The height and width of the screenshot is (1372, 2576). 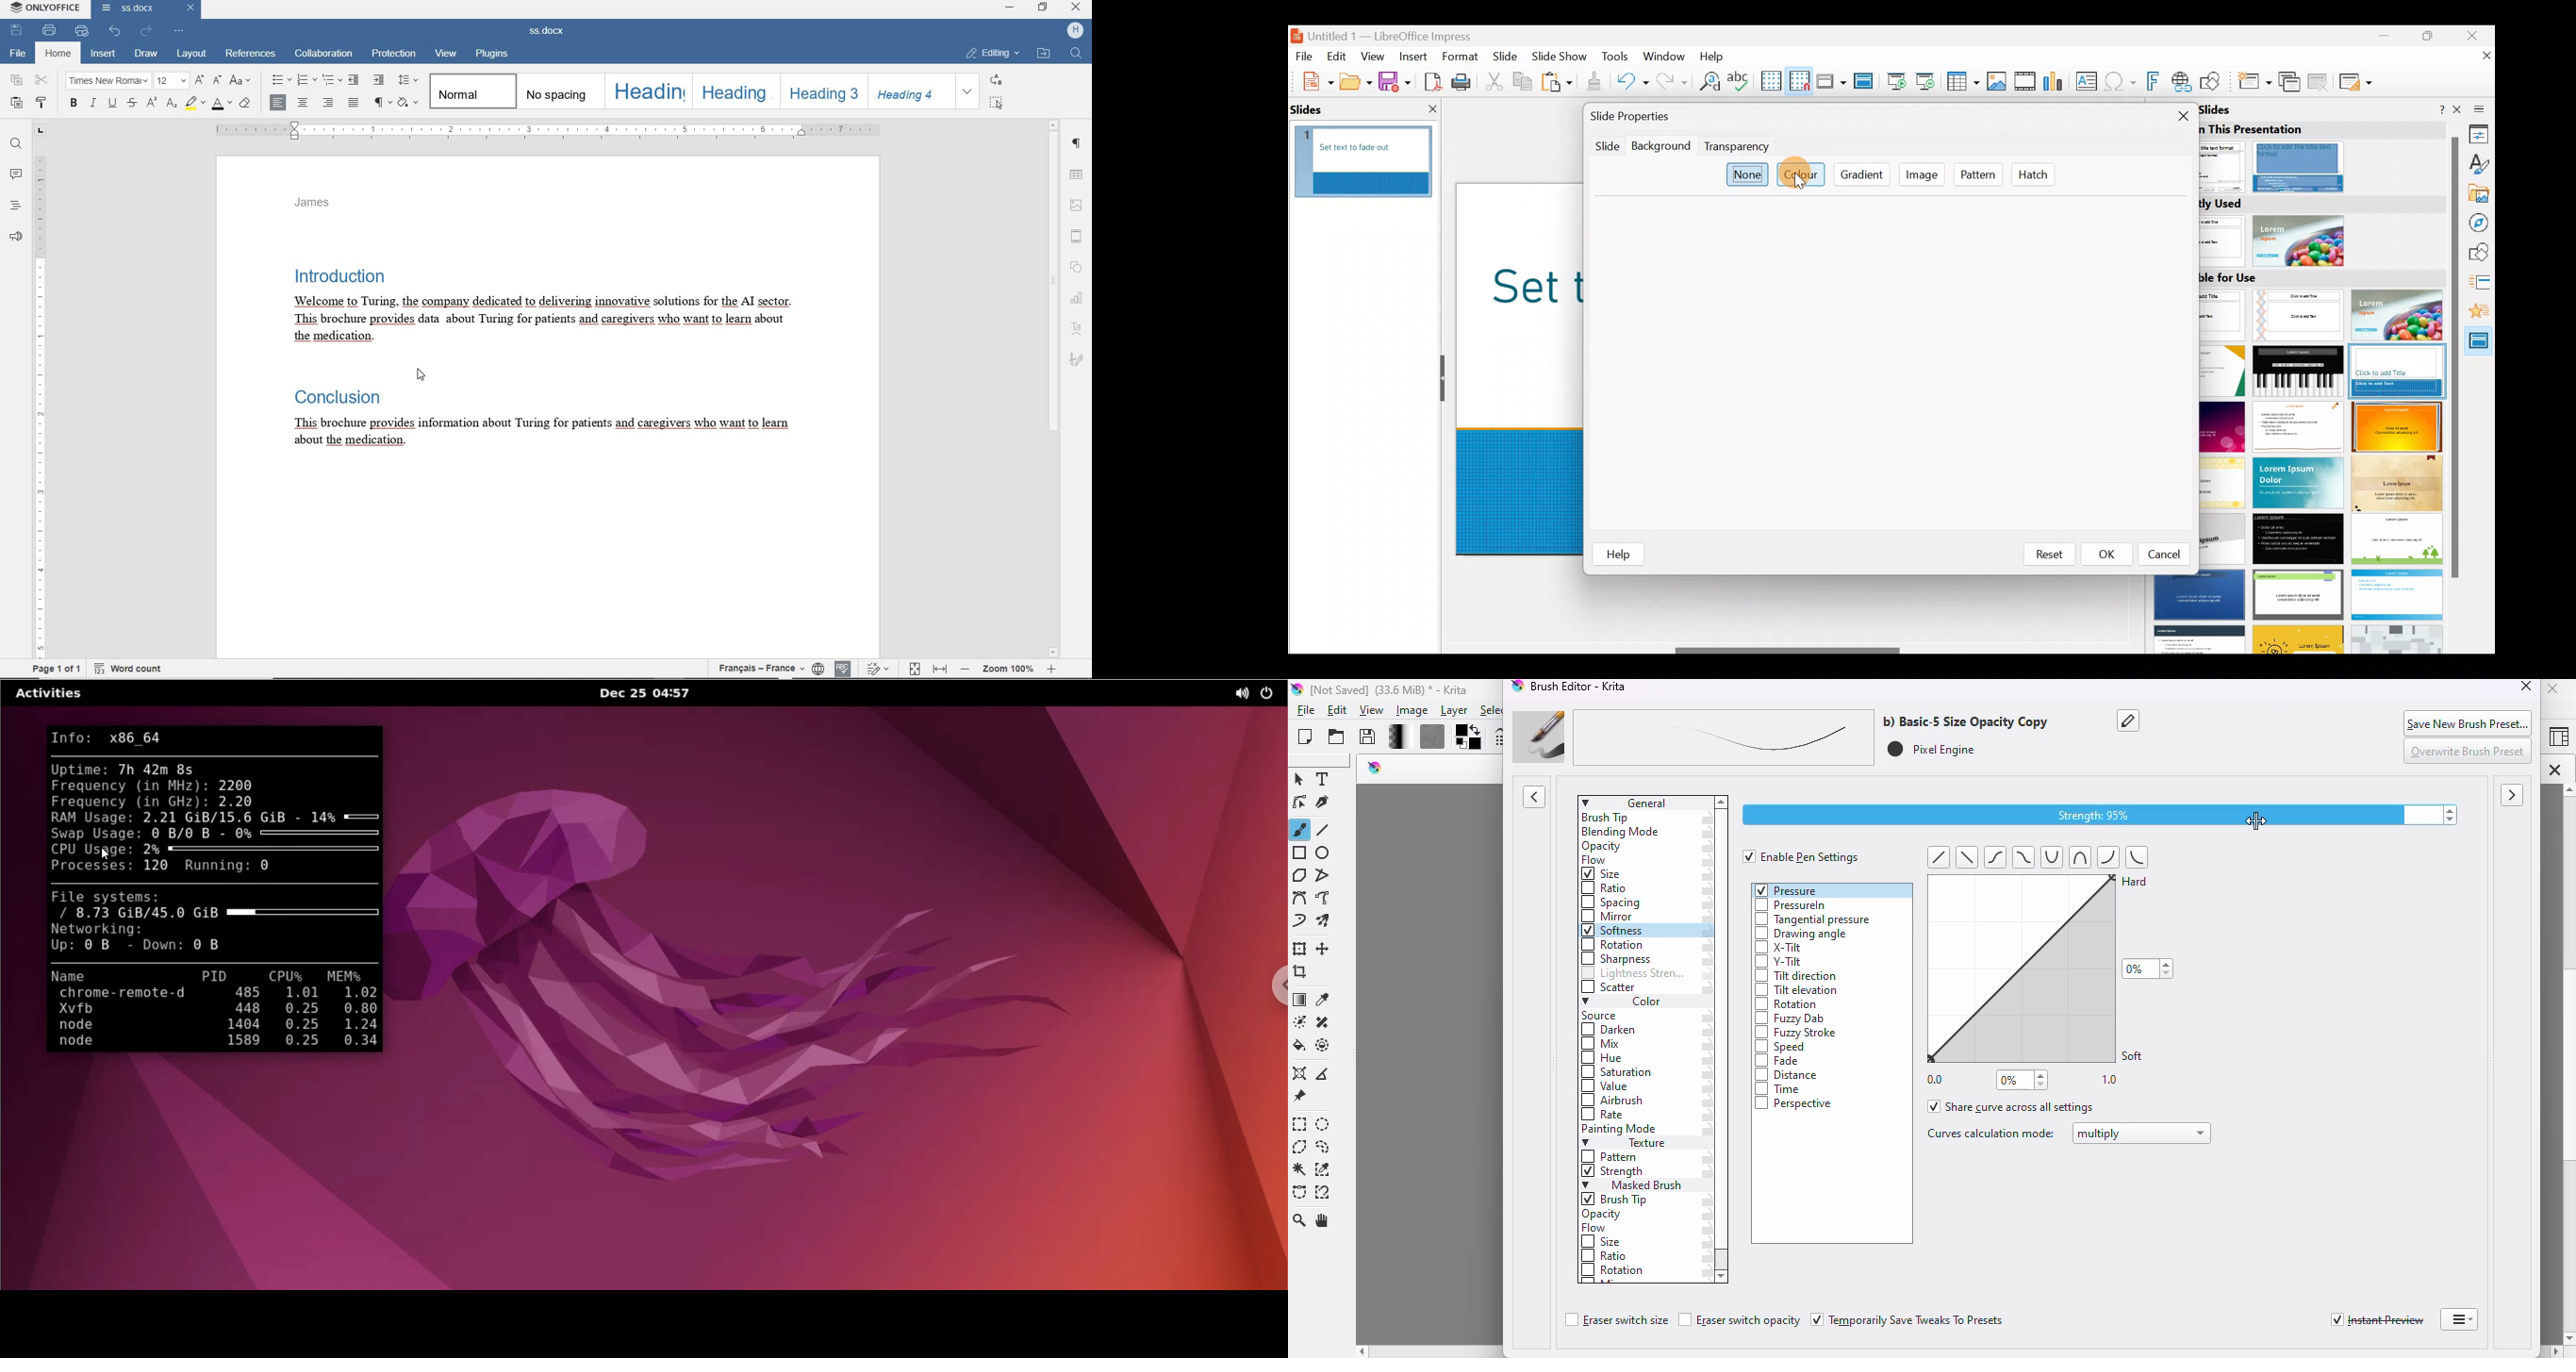 I want to click on text tool, so click(x=1325, y=779).